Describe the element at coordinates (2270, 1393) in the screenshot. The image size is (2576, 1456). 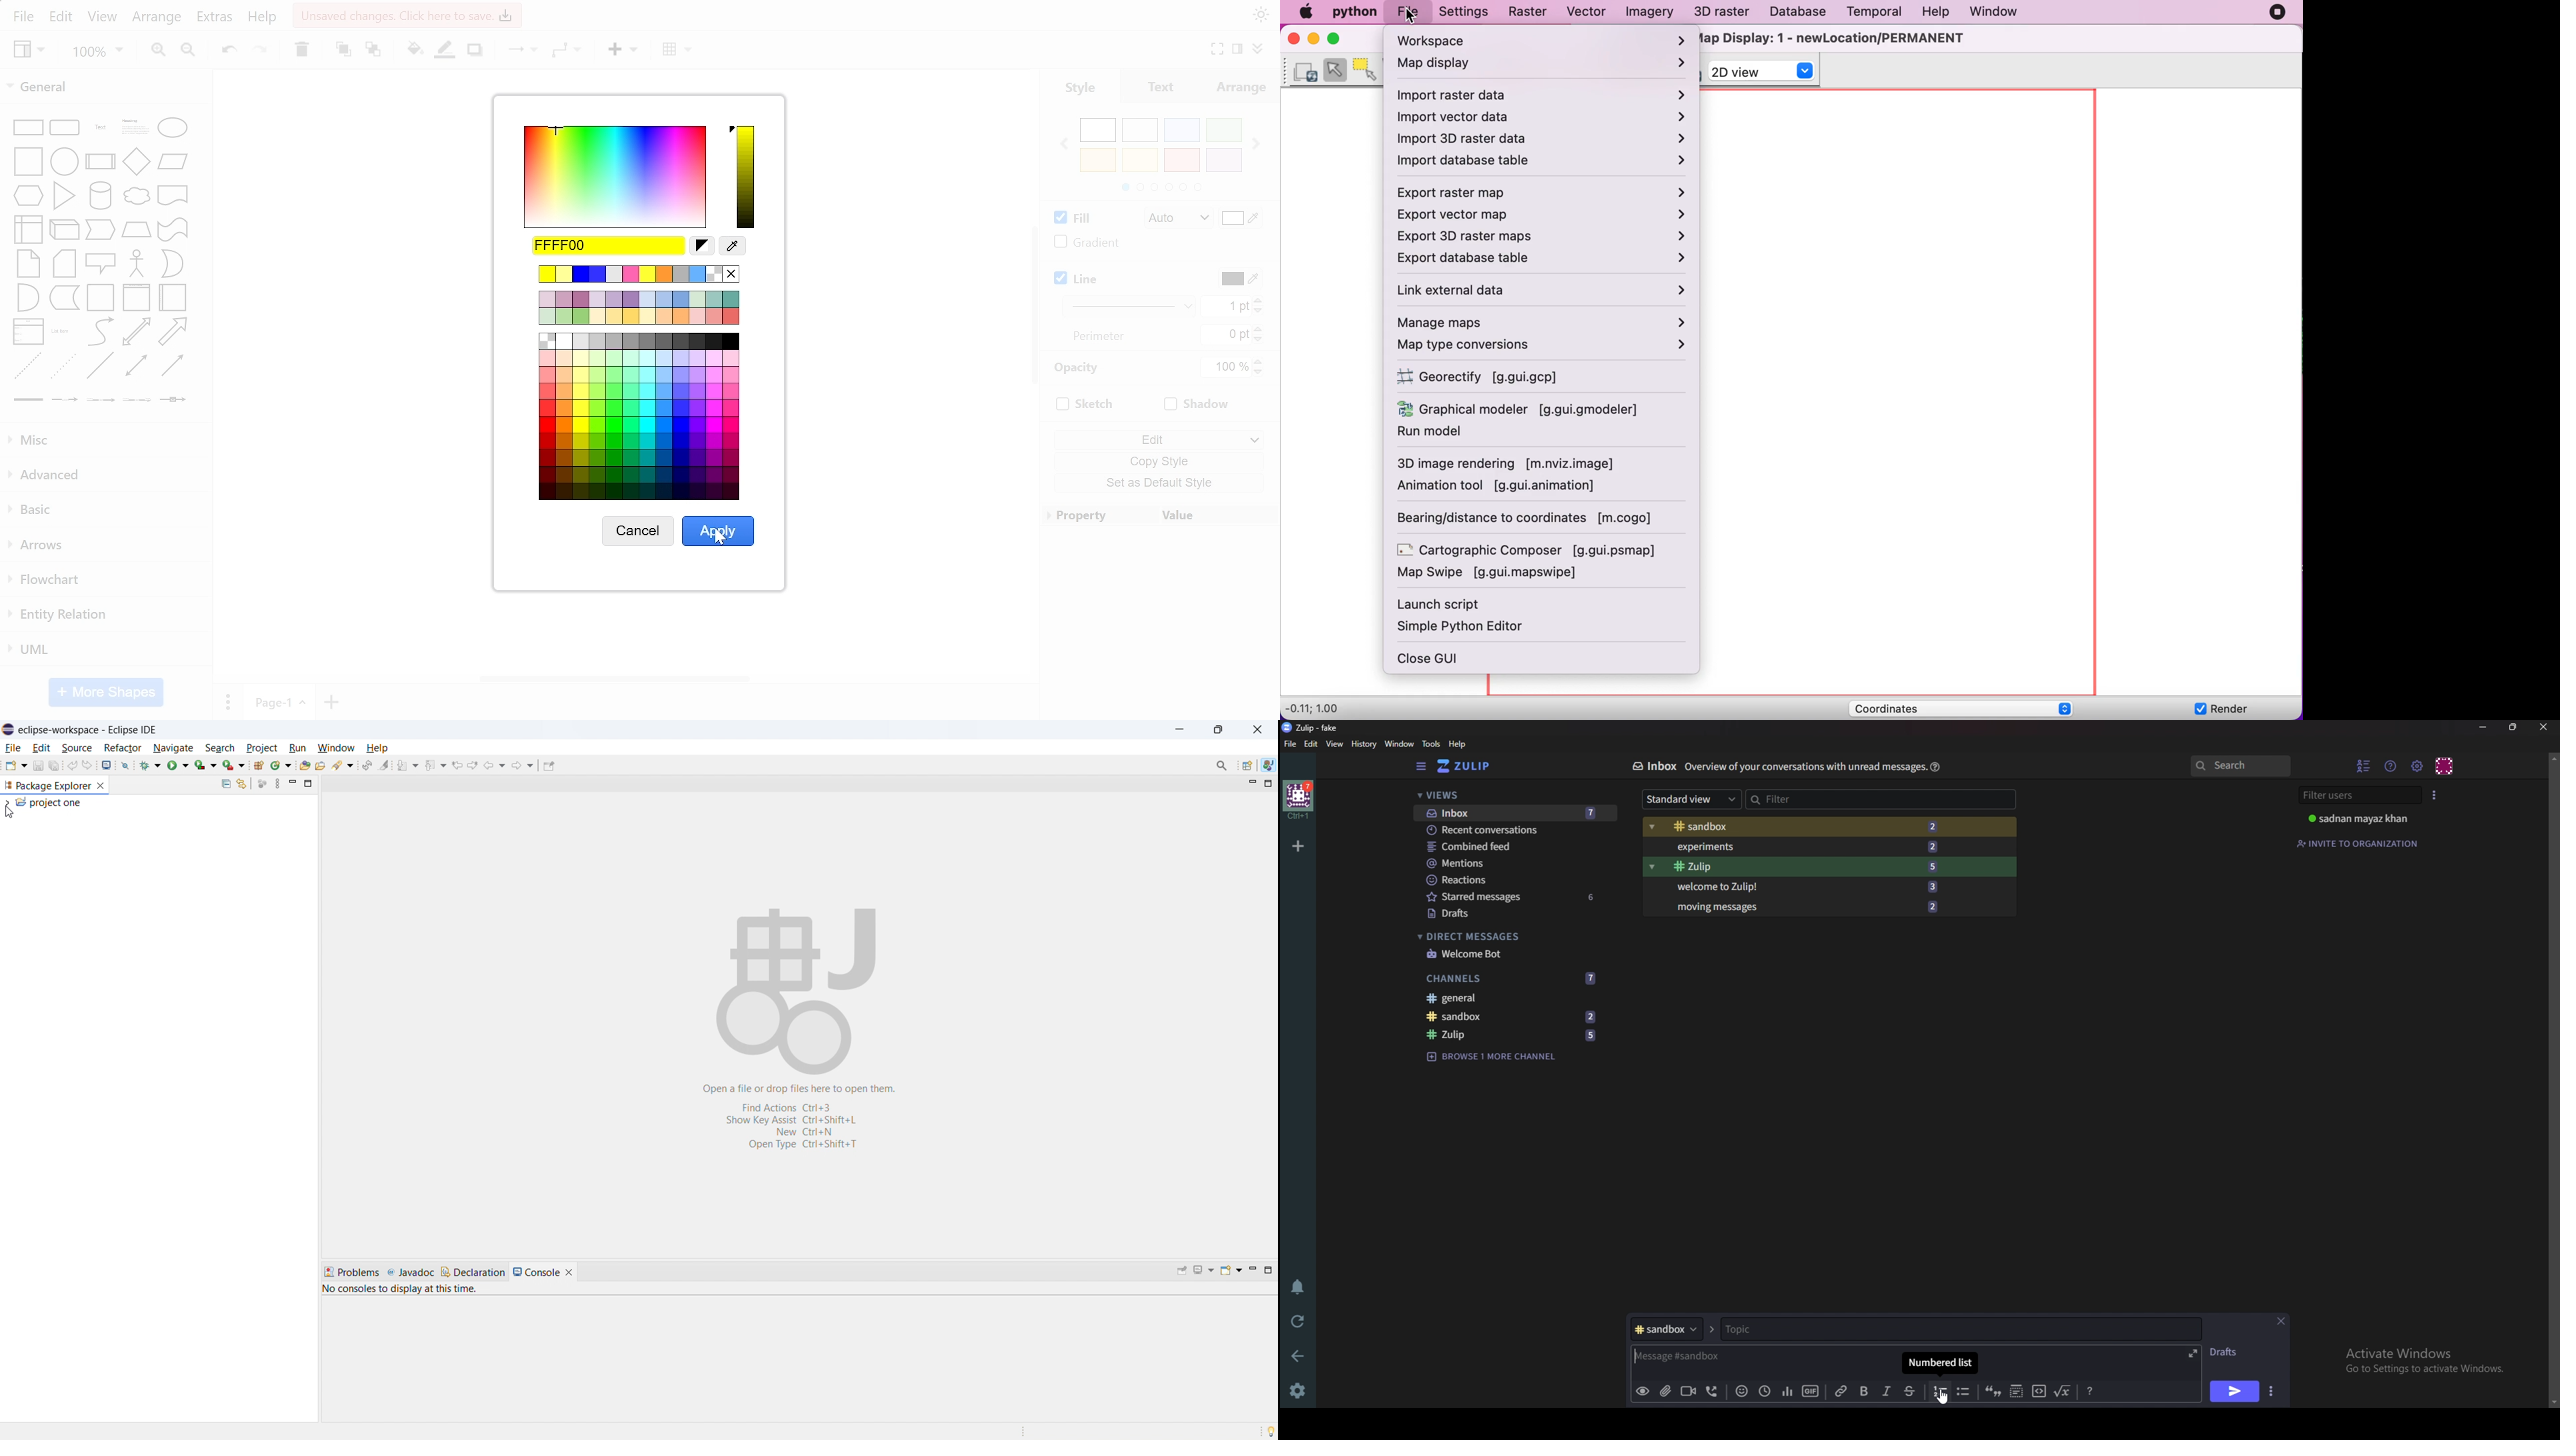
I see `Send options` at that location.